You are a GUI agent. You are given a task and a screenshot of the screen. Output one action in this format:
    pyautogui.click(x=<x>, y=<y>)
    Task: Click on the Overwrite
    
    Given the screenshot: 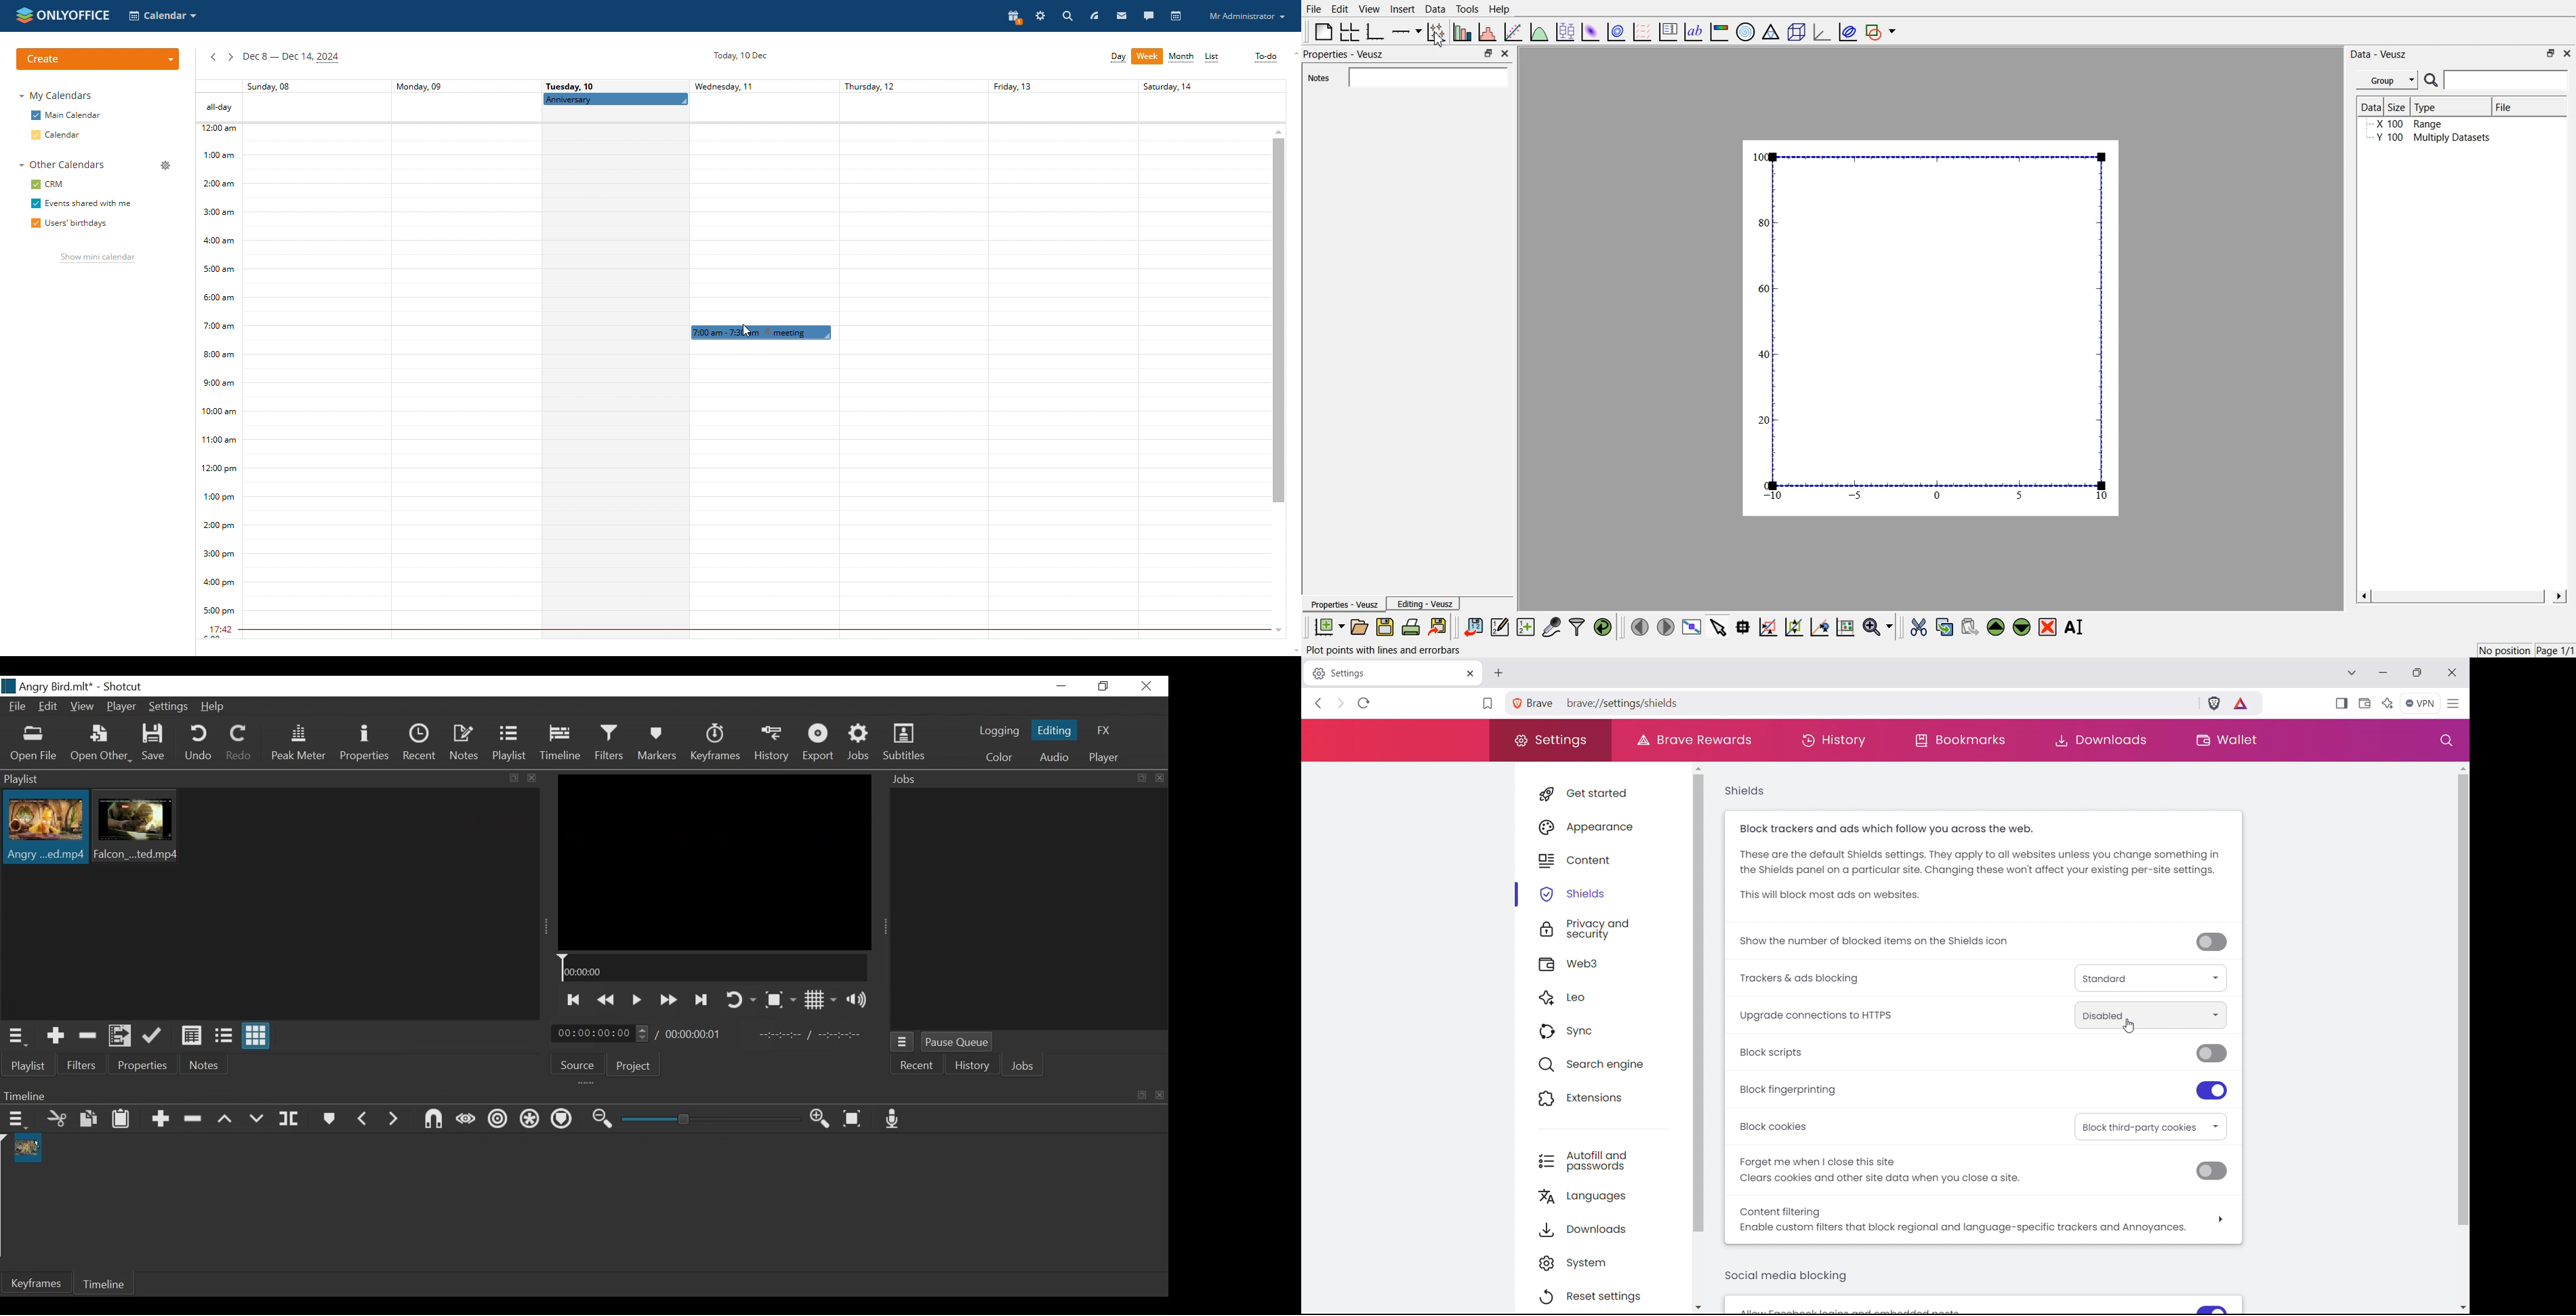 What is the action you would take?
    pyautogui.click(x=260, y=1118)
    